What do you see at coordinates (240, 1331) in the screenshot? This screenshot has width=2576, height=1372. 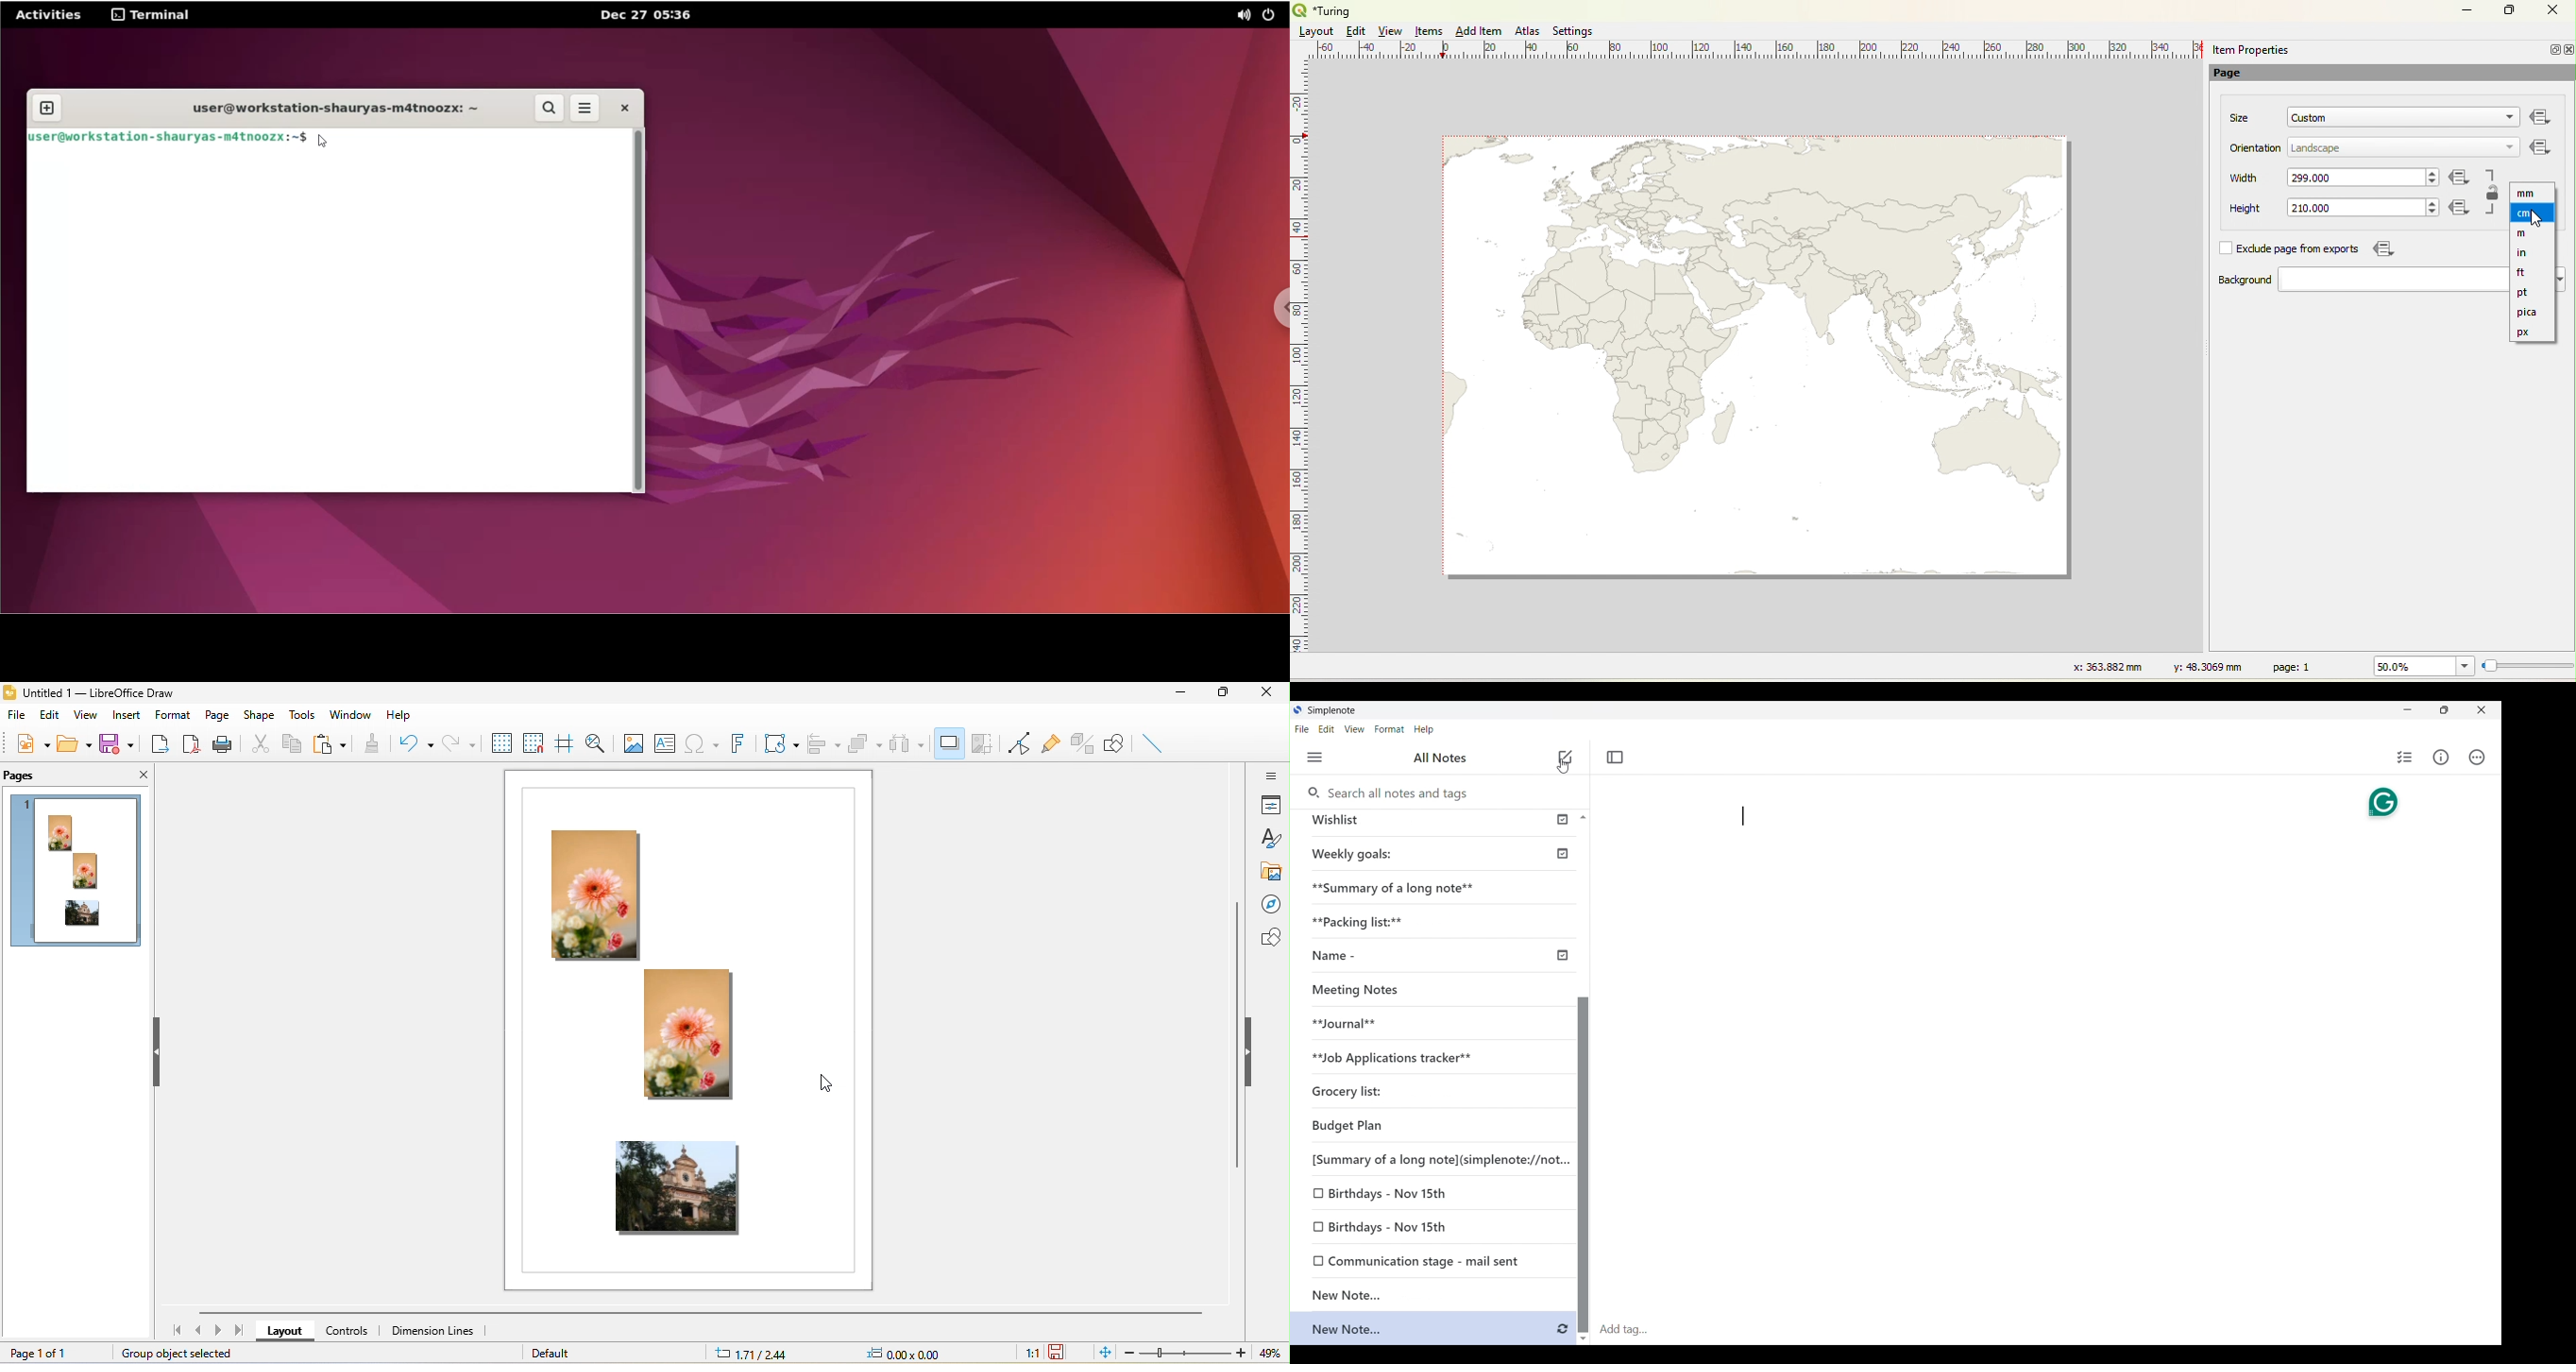 I see `last page` at bounding box center [240, 1331].